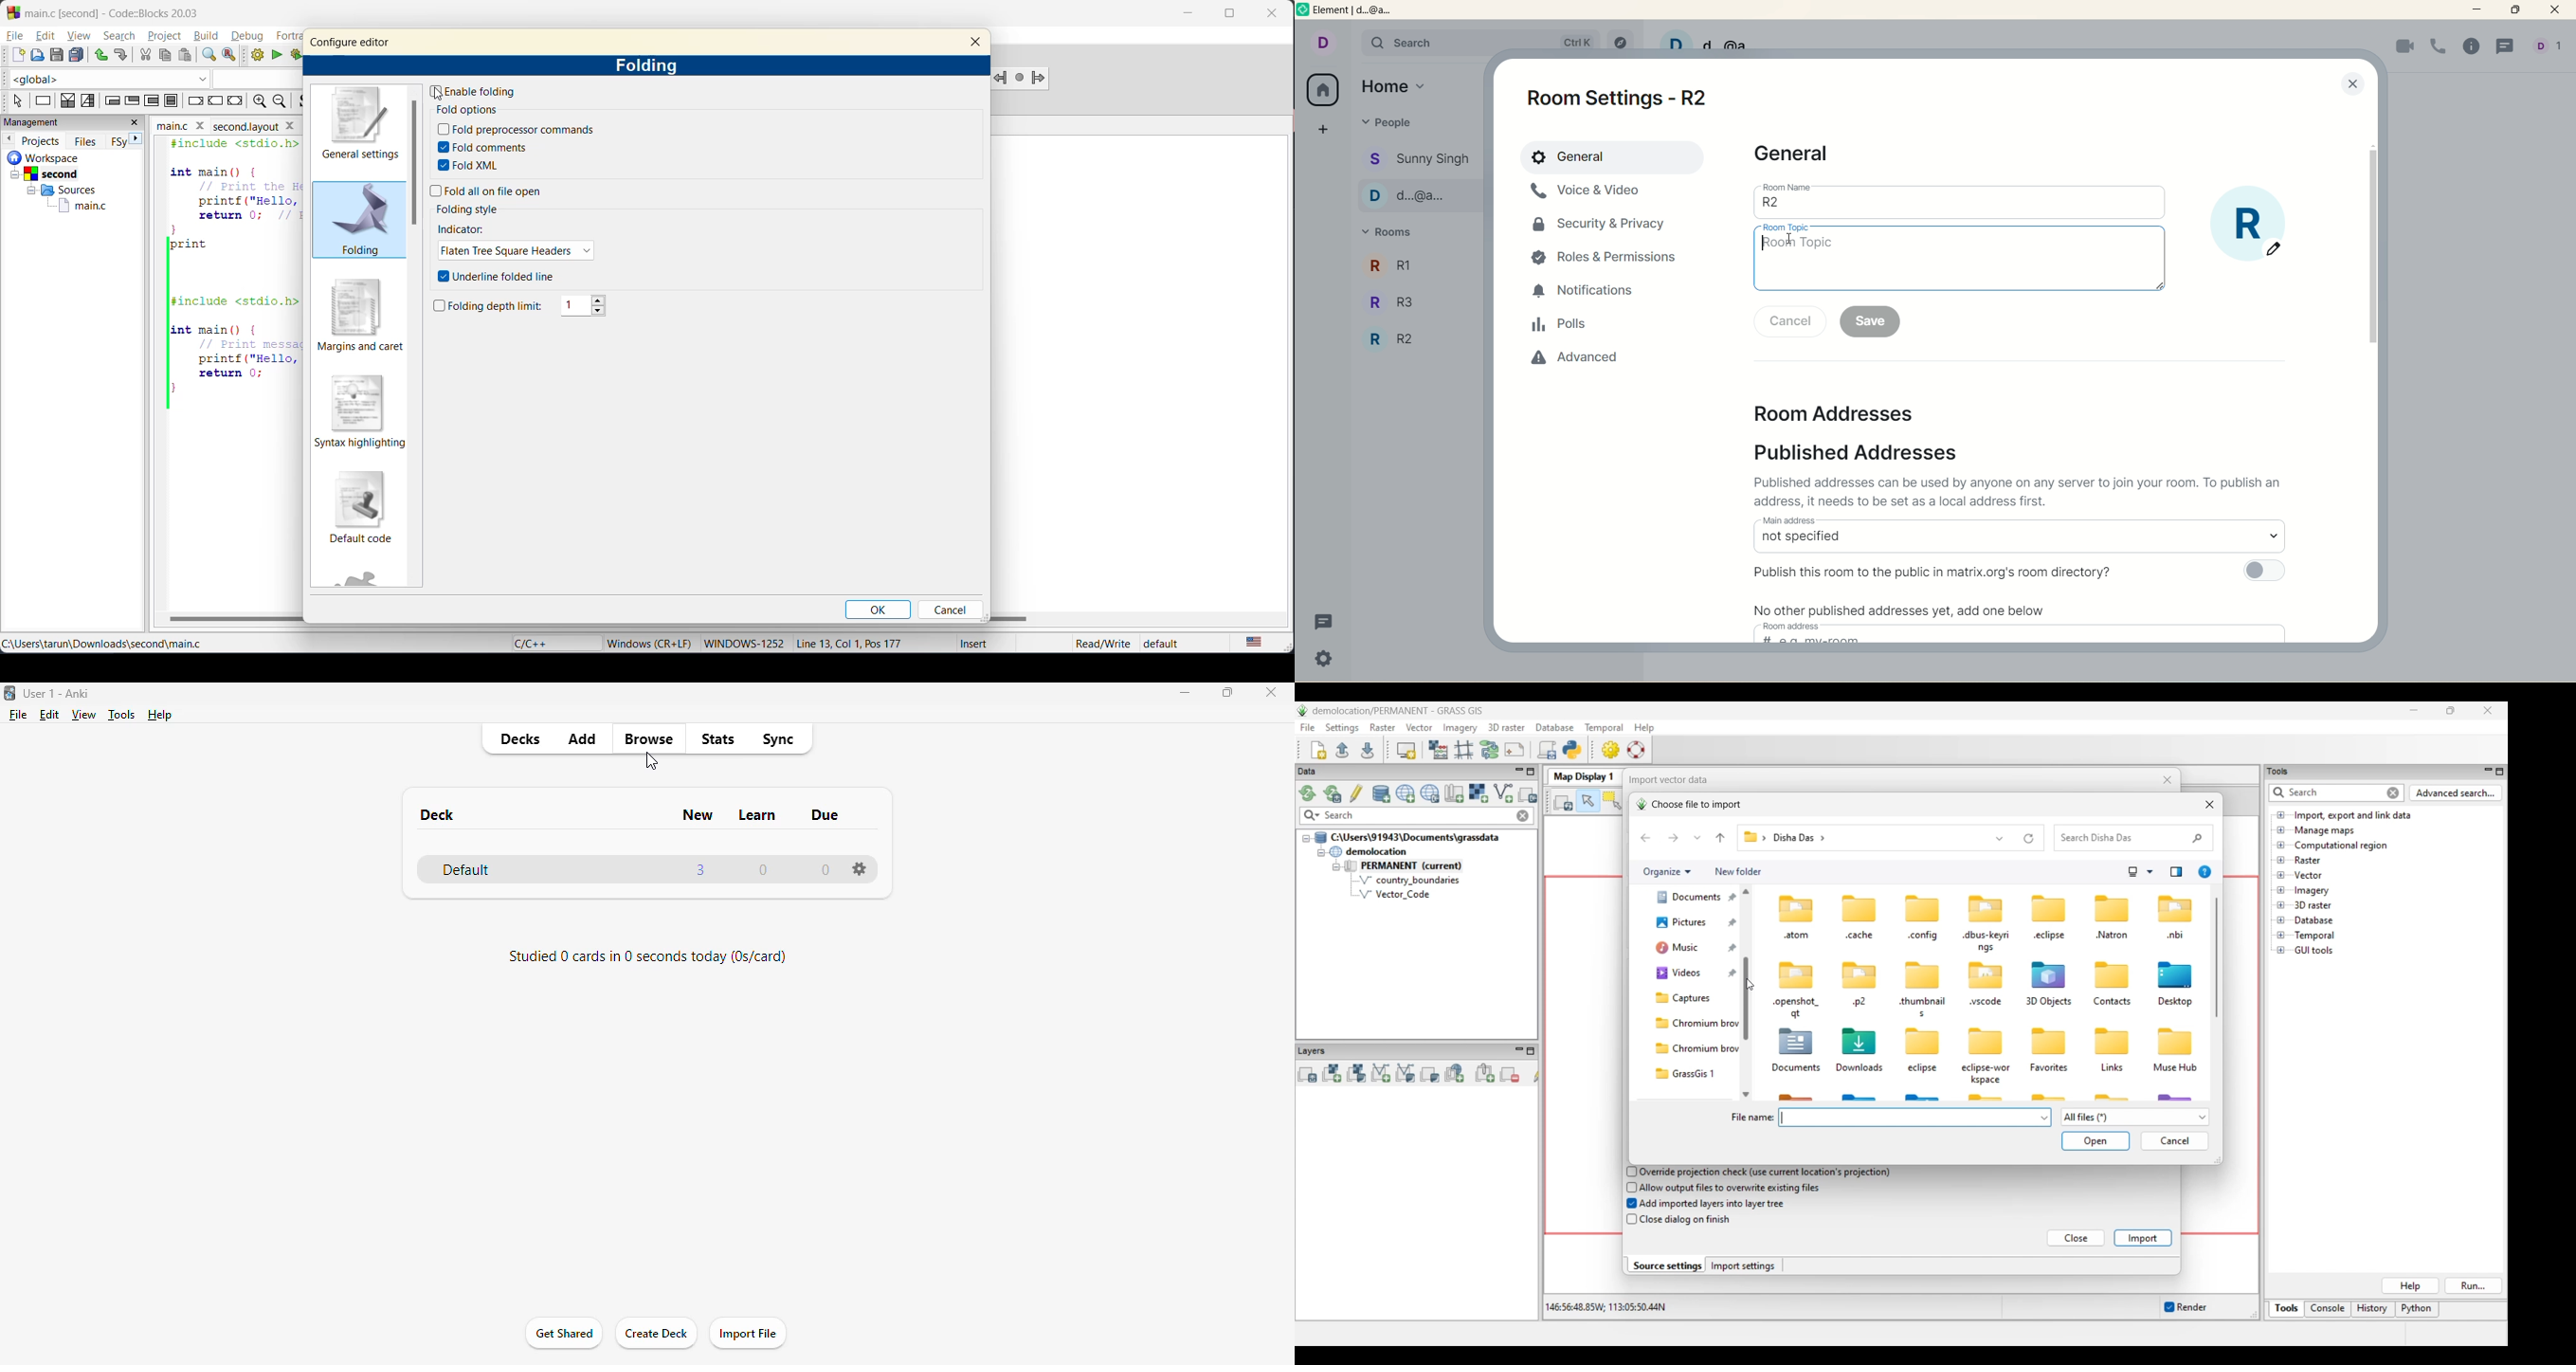 The height and width of the screenshot is (1372, 2576). Describe the element at coordinates (1323, 129) in the screenshot. I see `create space` at that location.